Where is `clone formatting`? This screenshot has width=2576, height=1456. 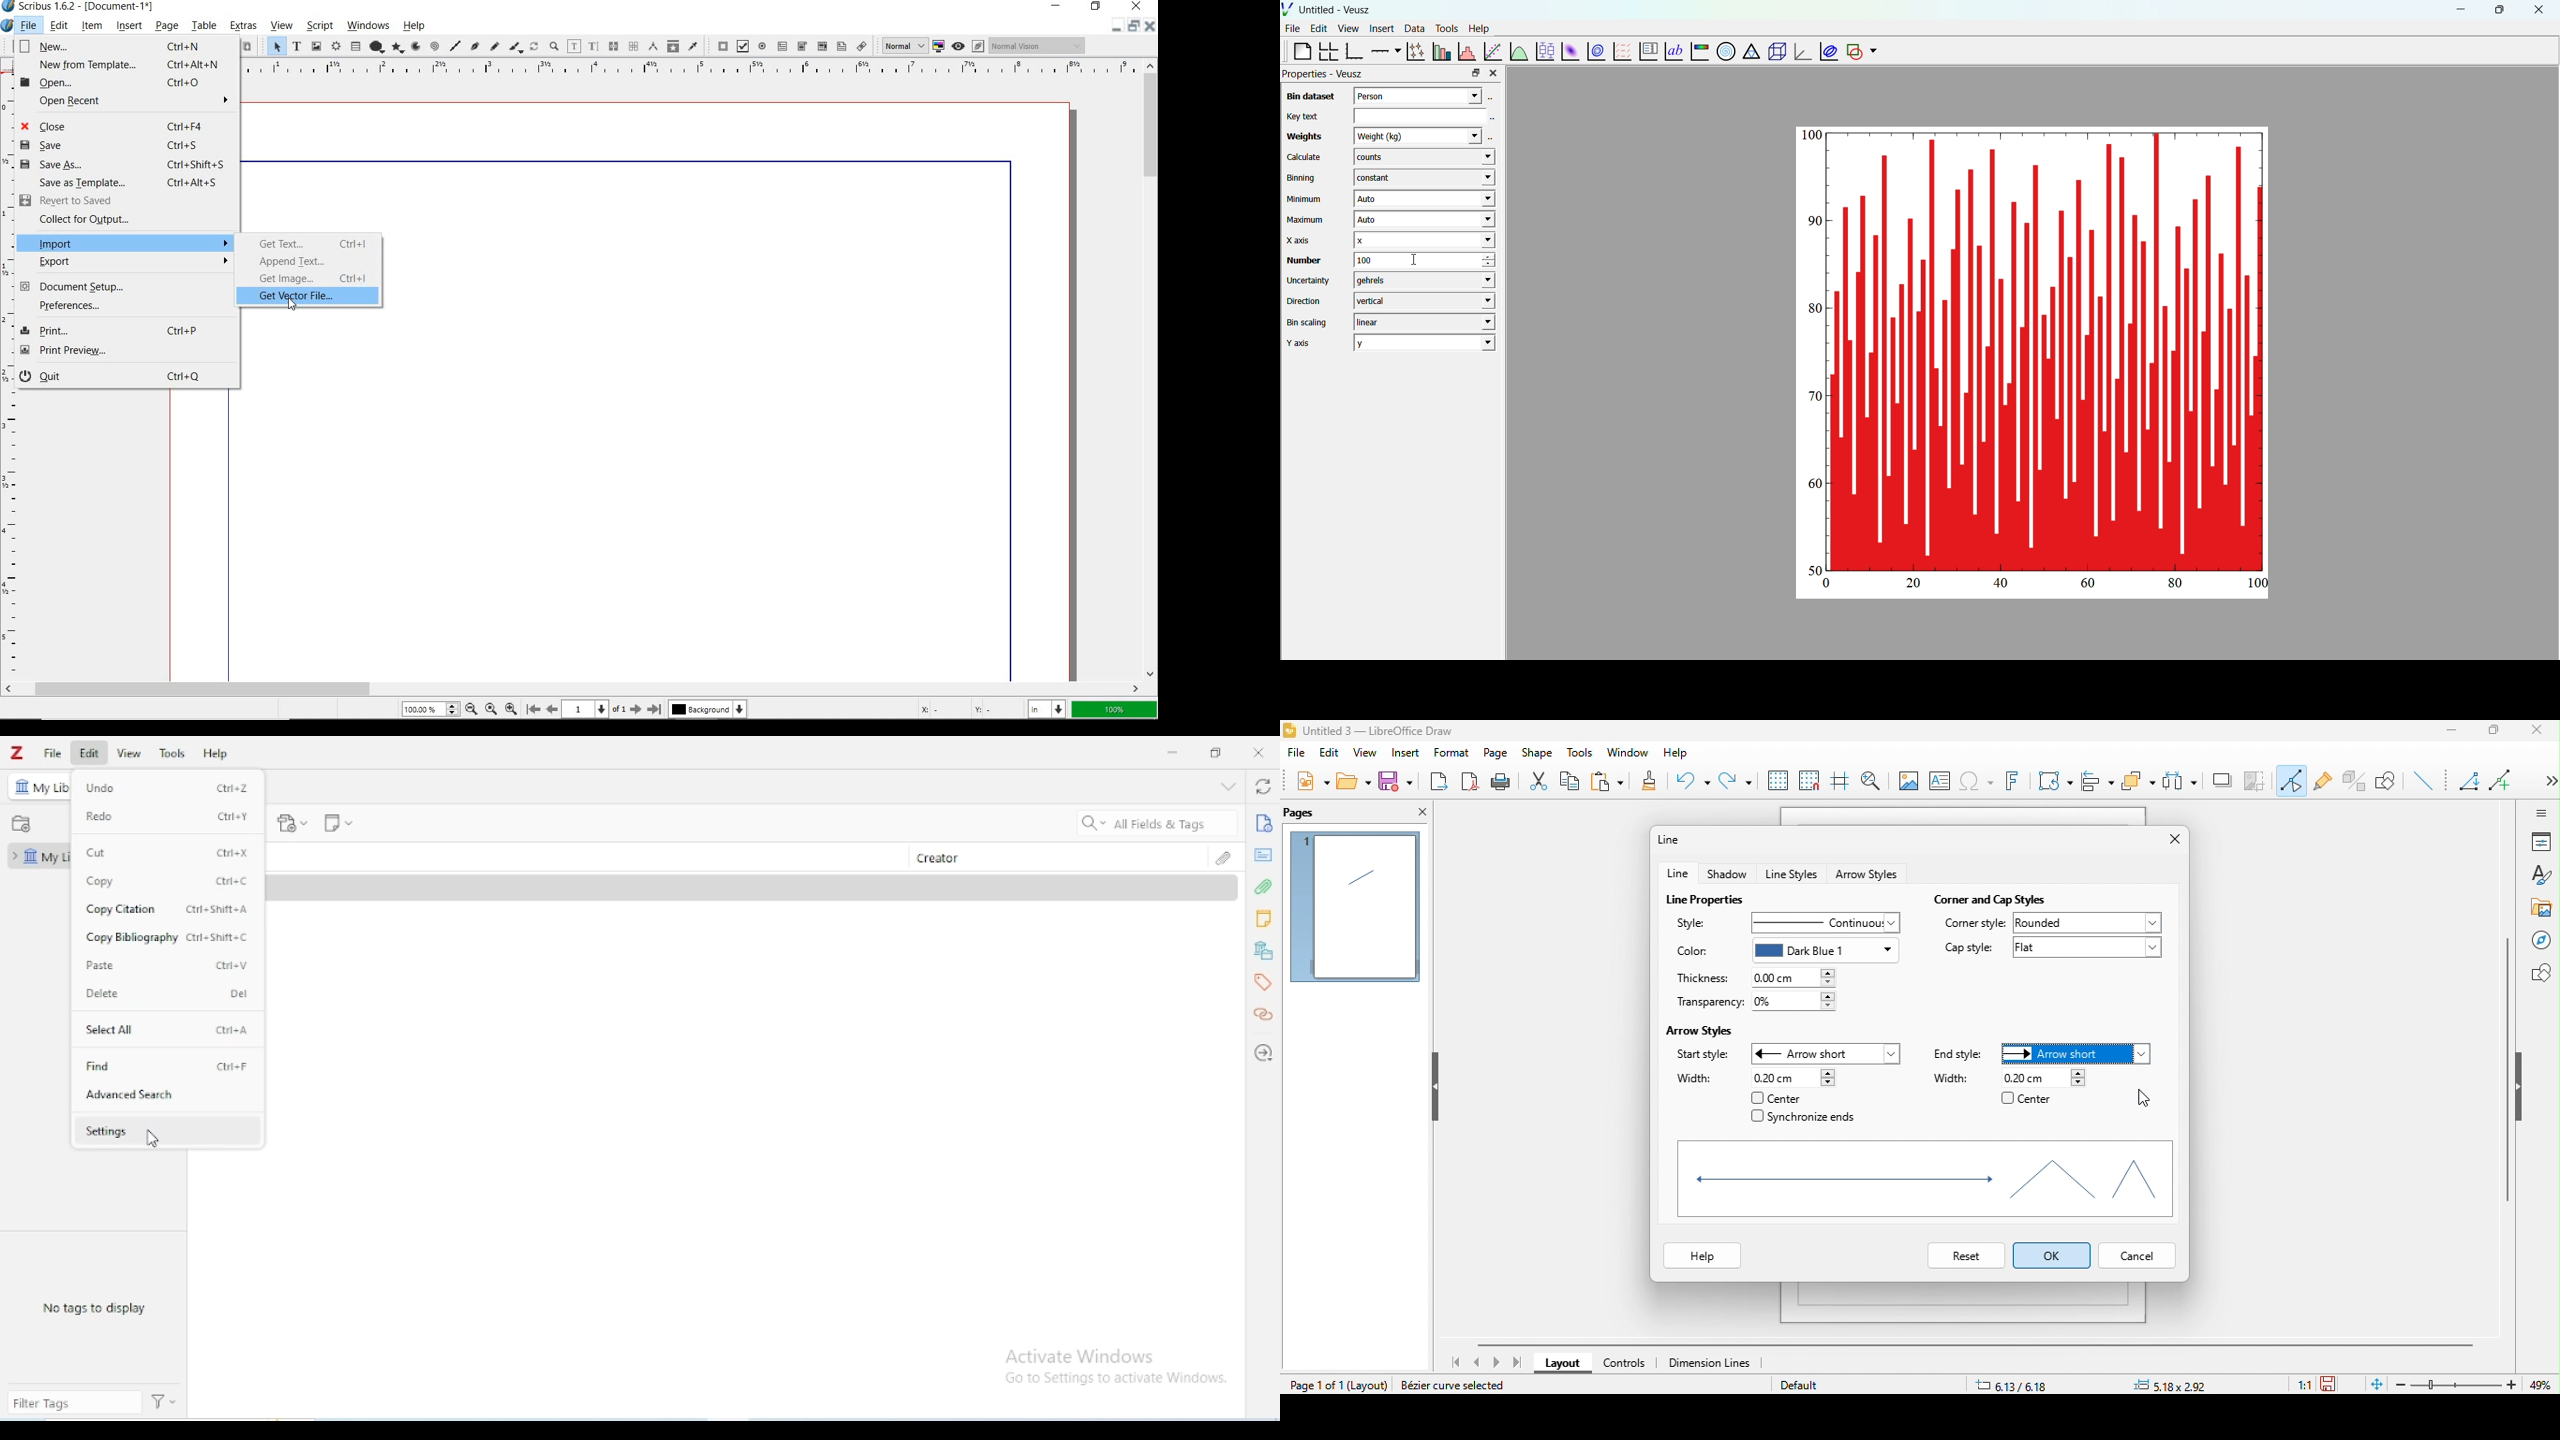 clone formatting is located at coordinates (1656, 783).